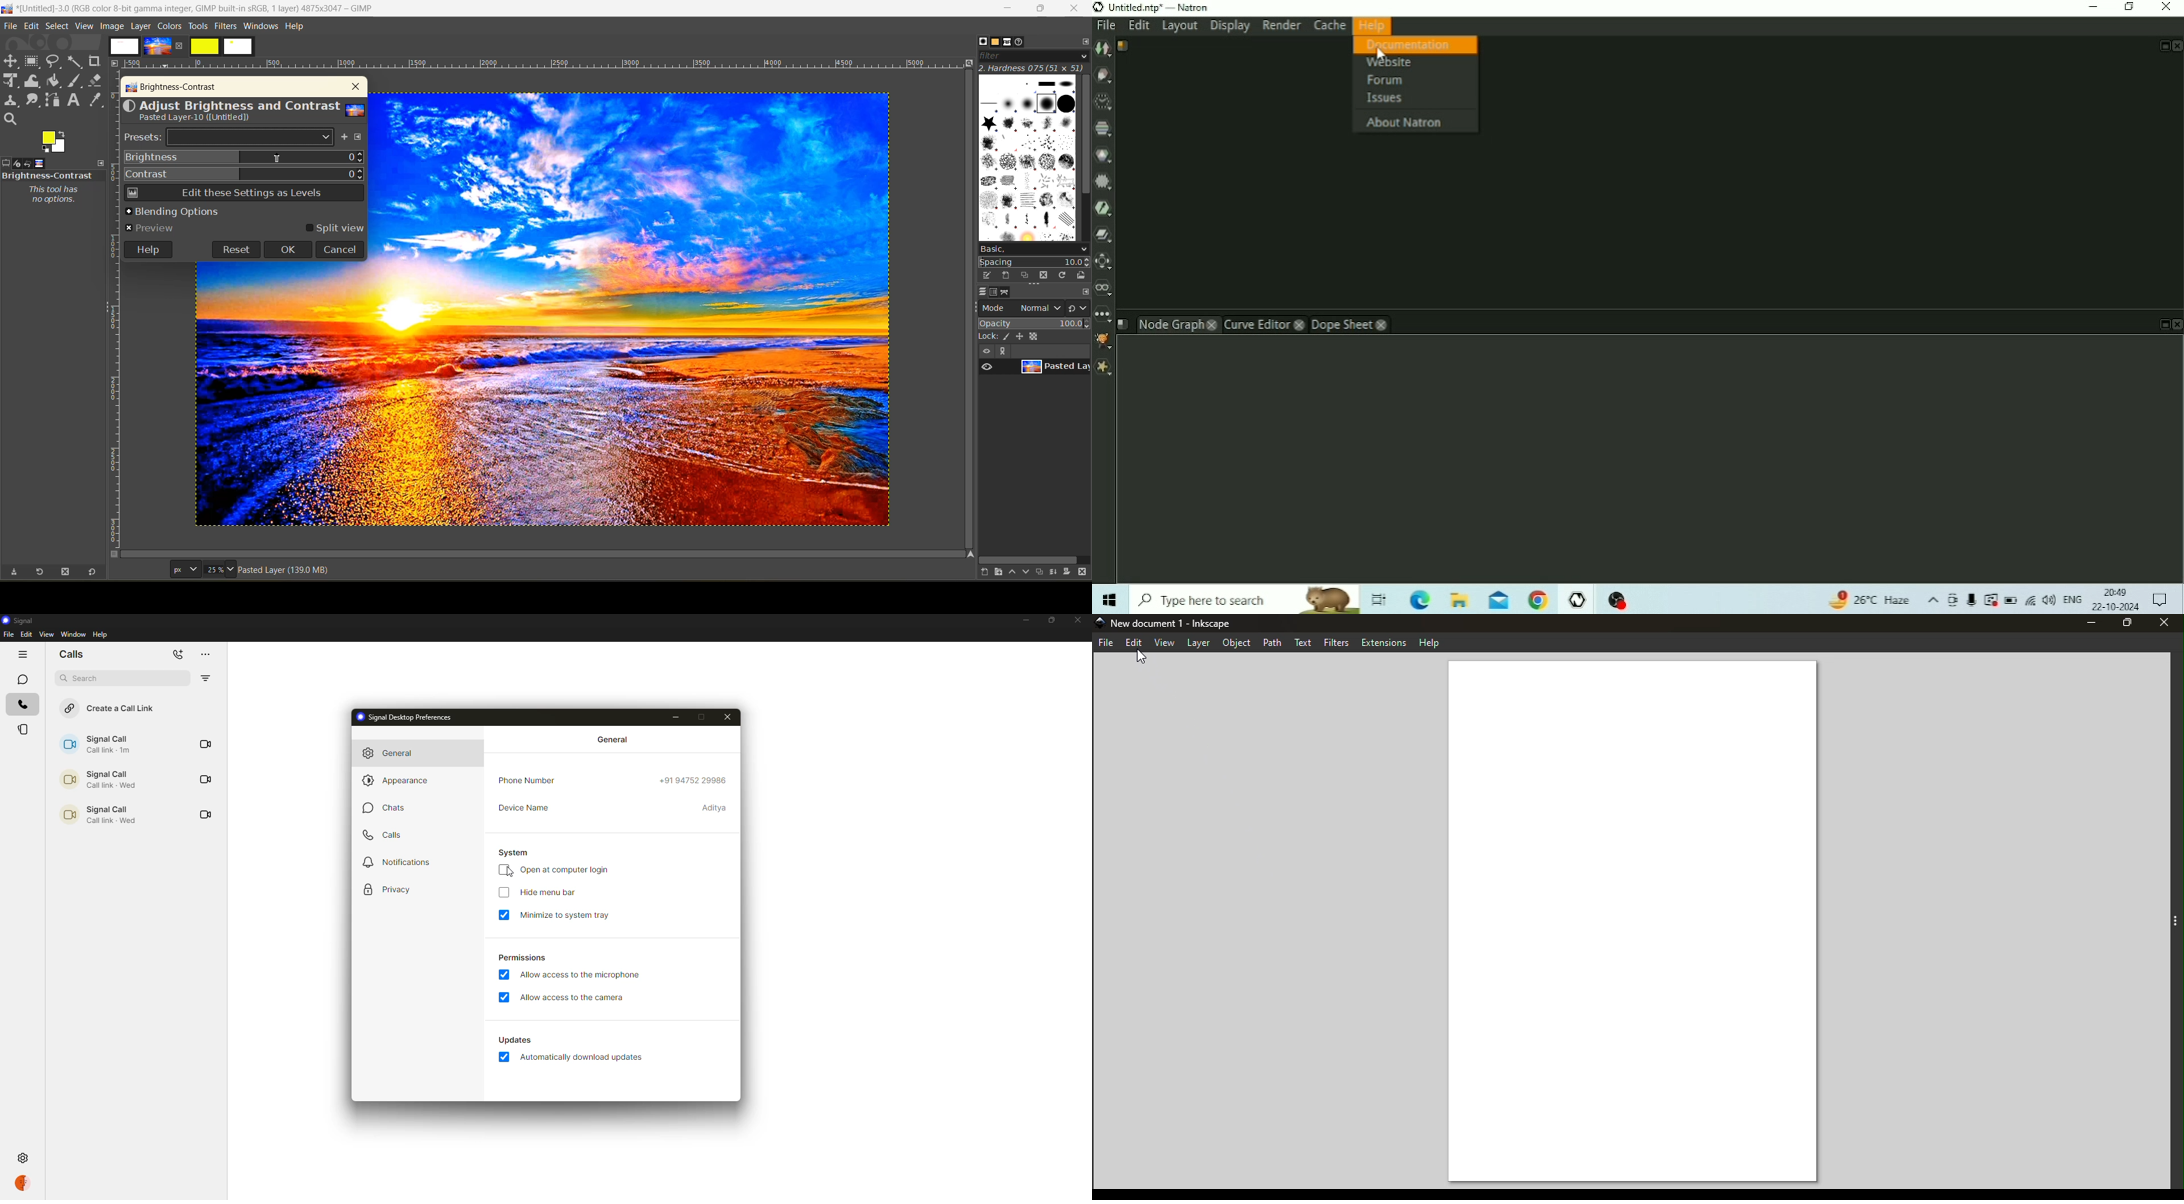 The image size is (2184, 1204). I want to click on Object, so click(1238, 644).